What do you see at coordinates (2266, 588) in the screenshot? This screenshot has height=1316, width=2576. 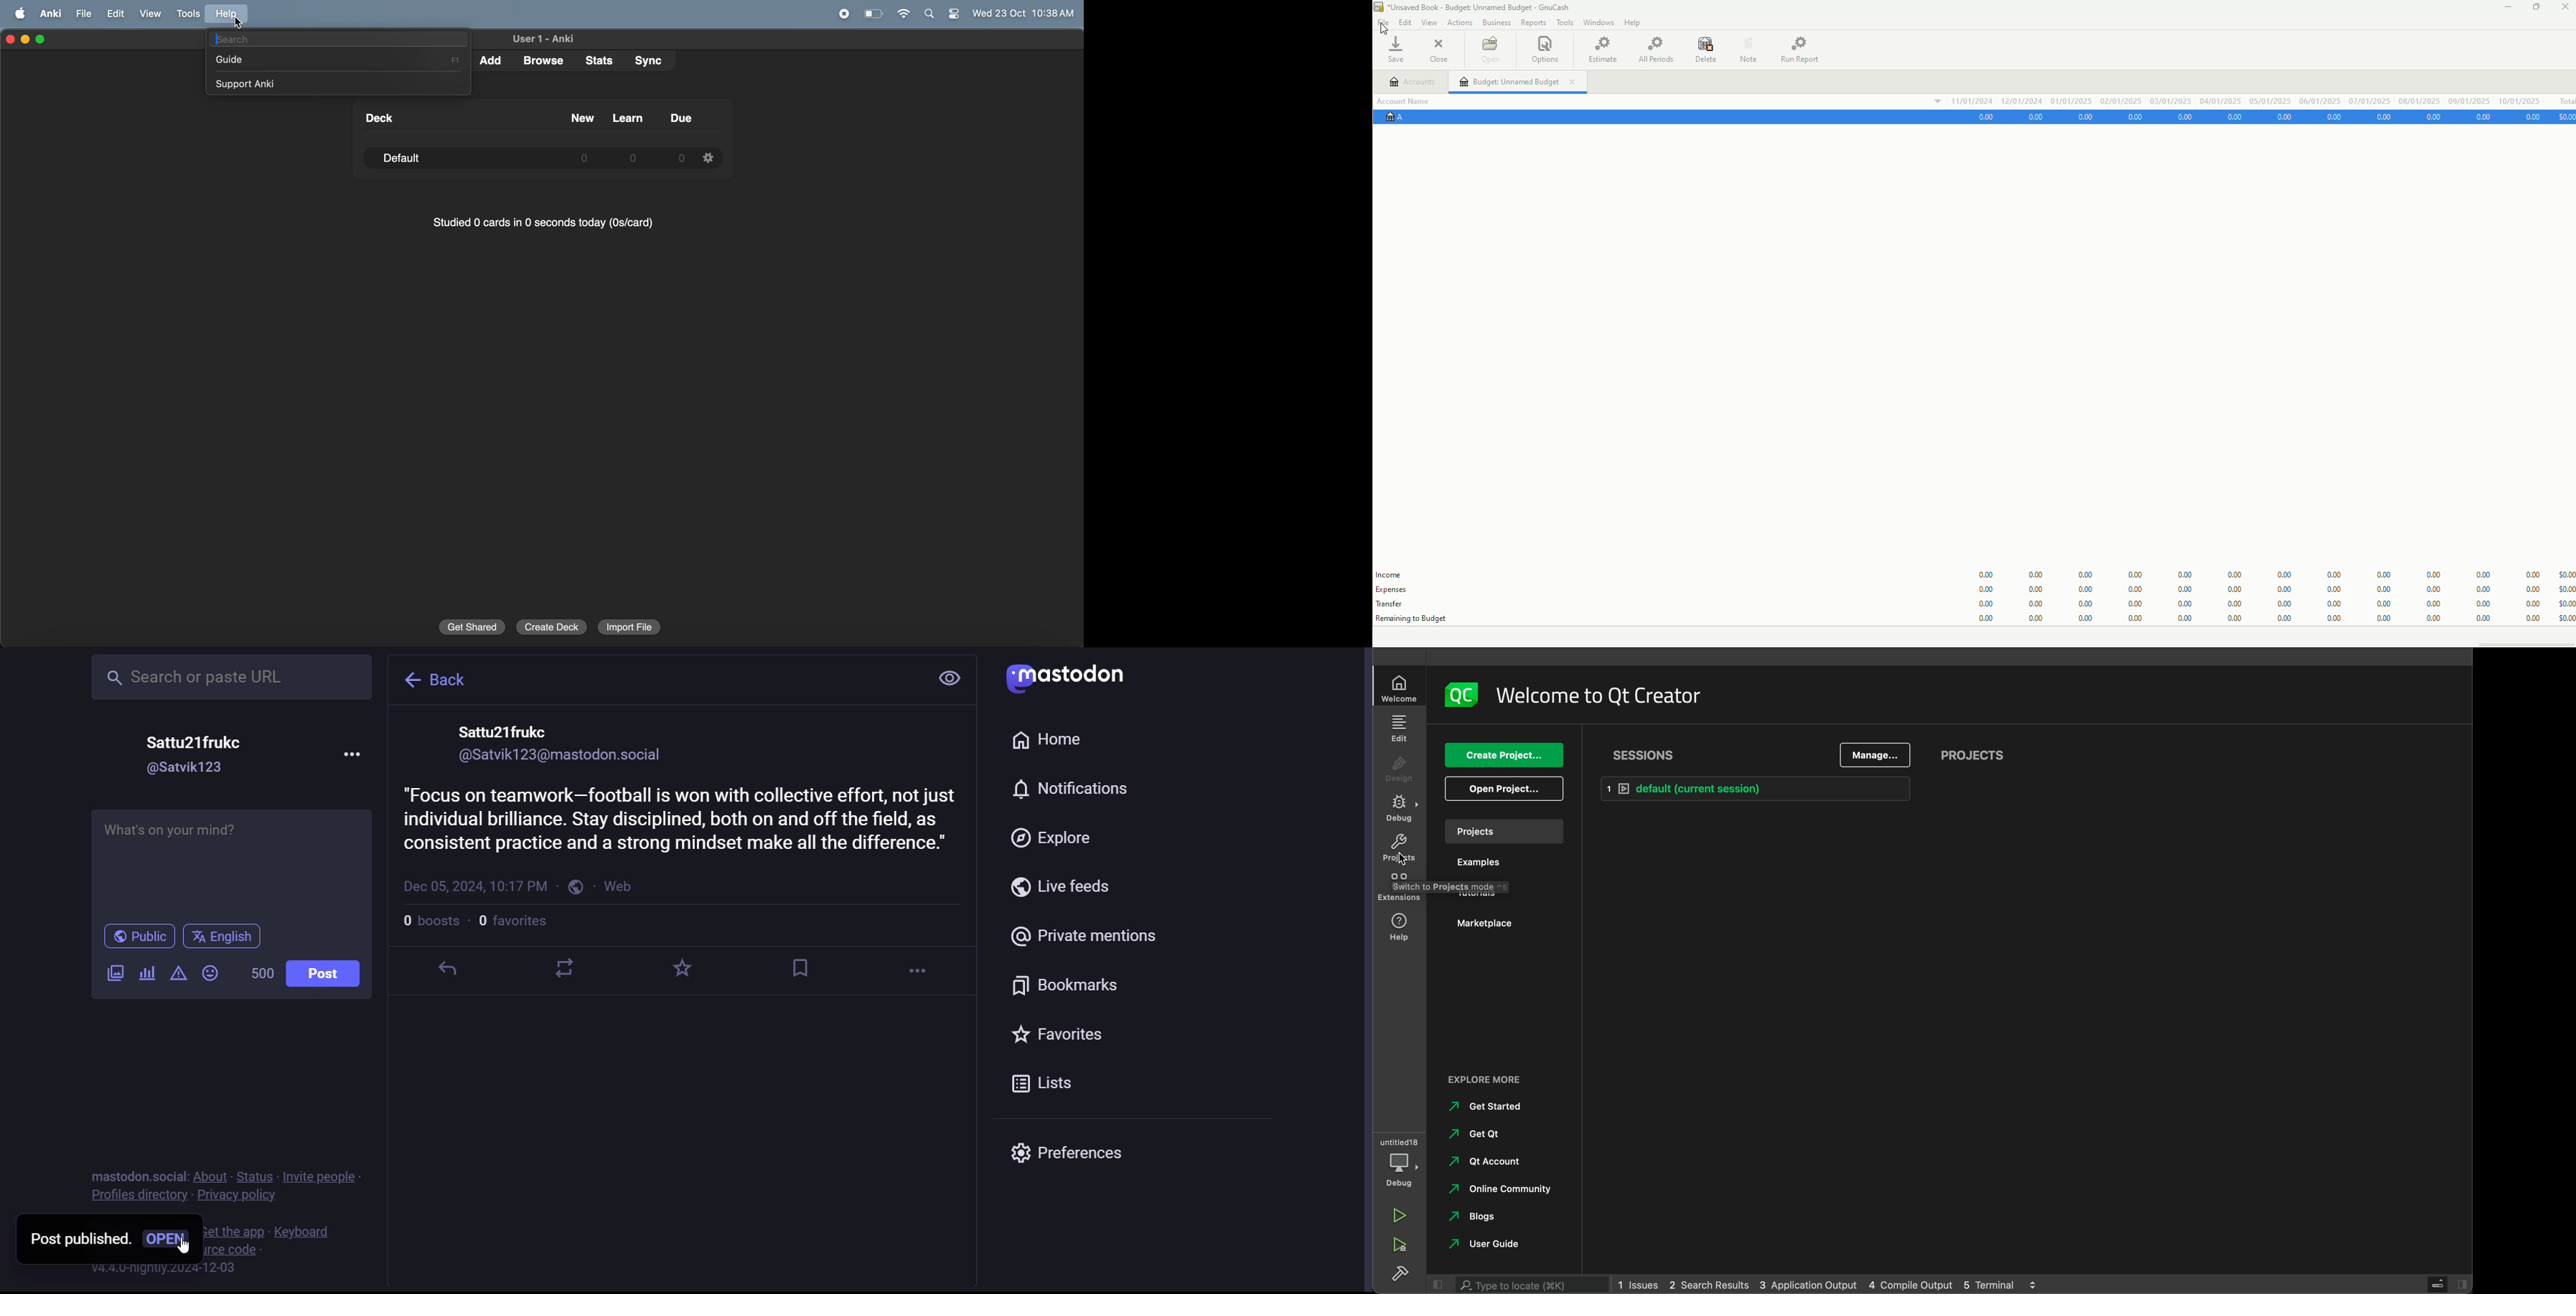 I see `Budget Data` at bounding box center [2266, 588].